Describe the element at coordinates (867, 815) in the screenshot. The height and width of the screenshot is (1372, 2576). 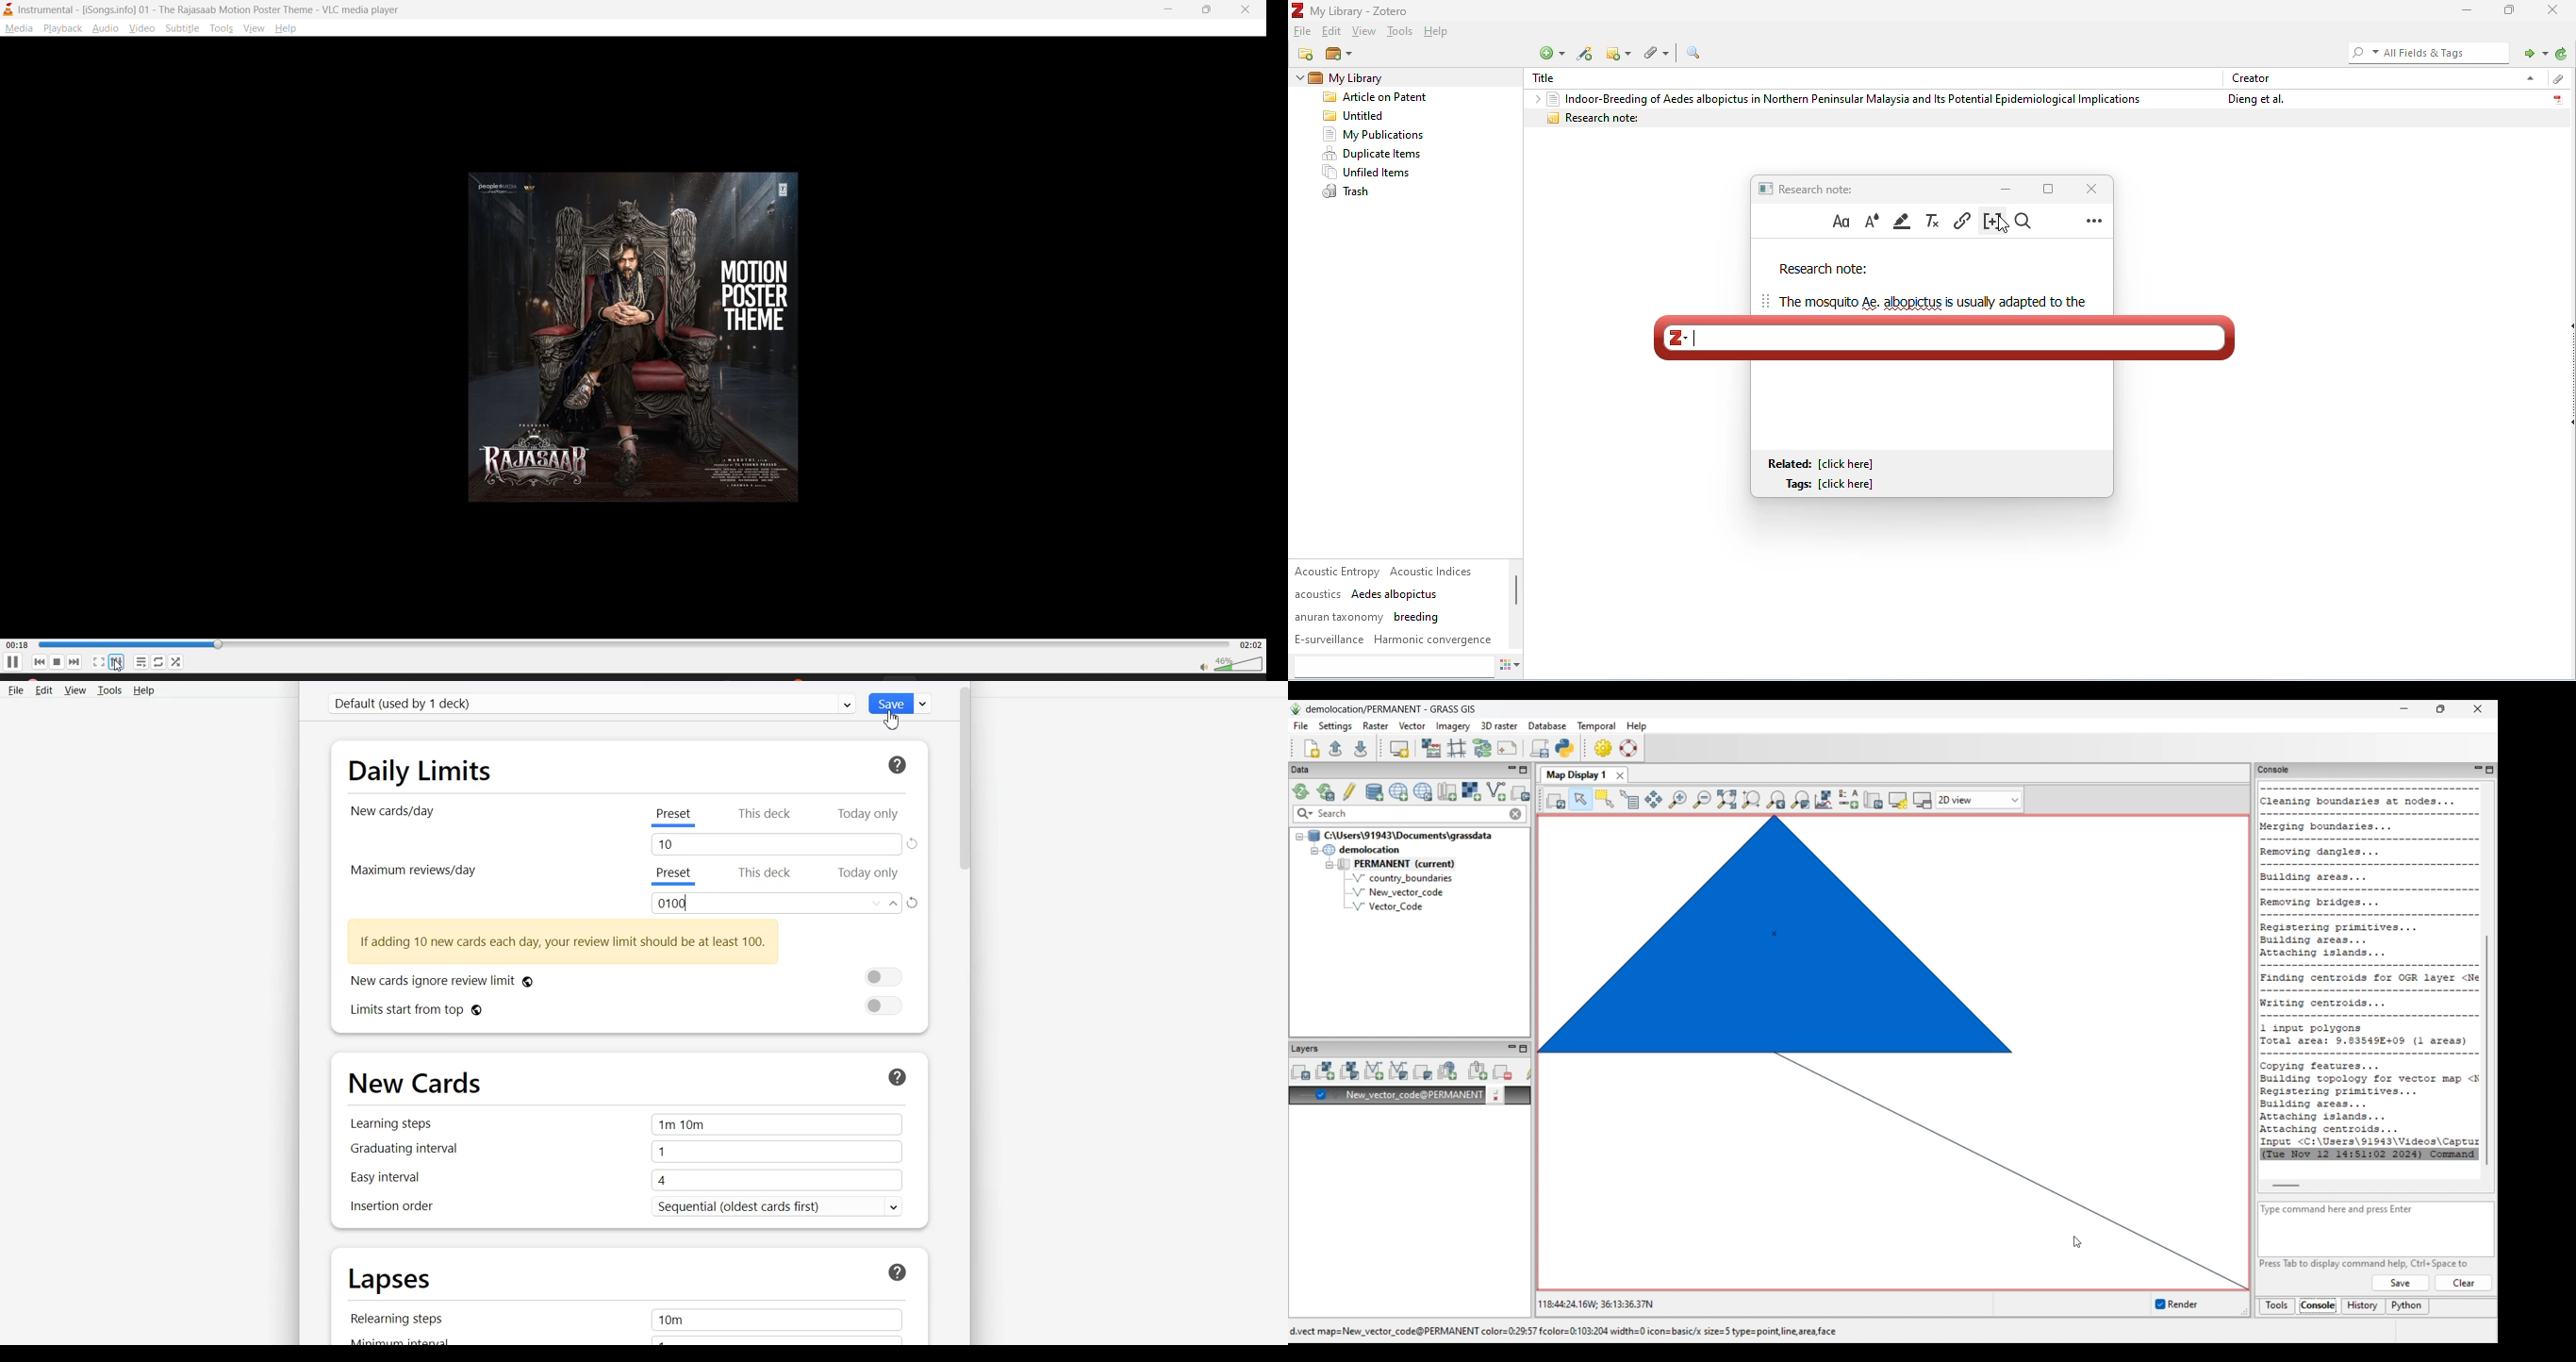
I see `Today Only` at that location.